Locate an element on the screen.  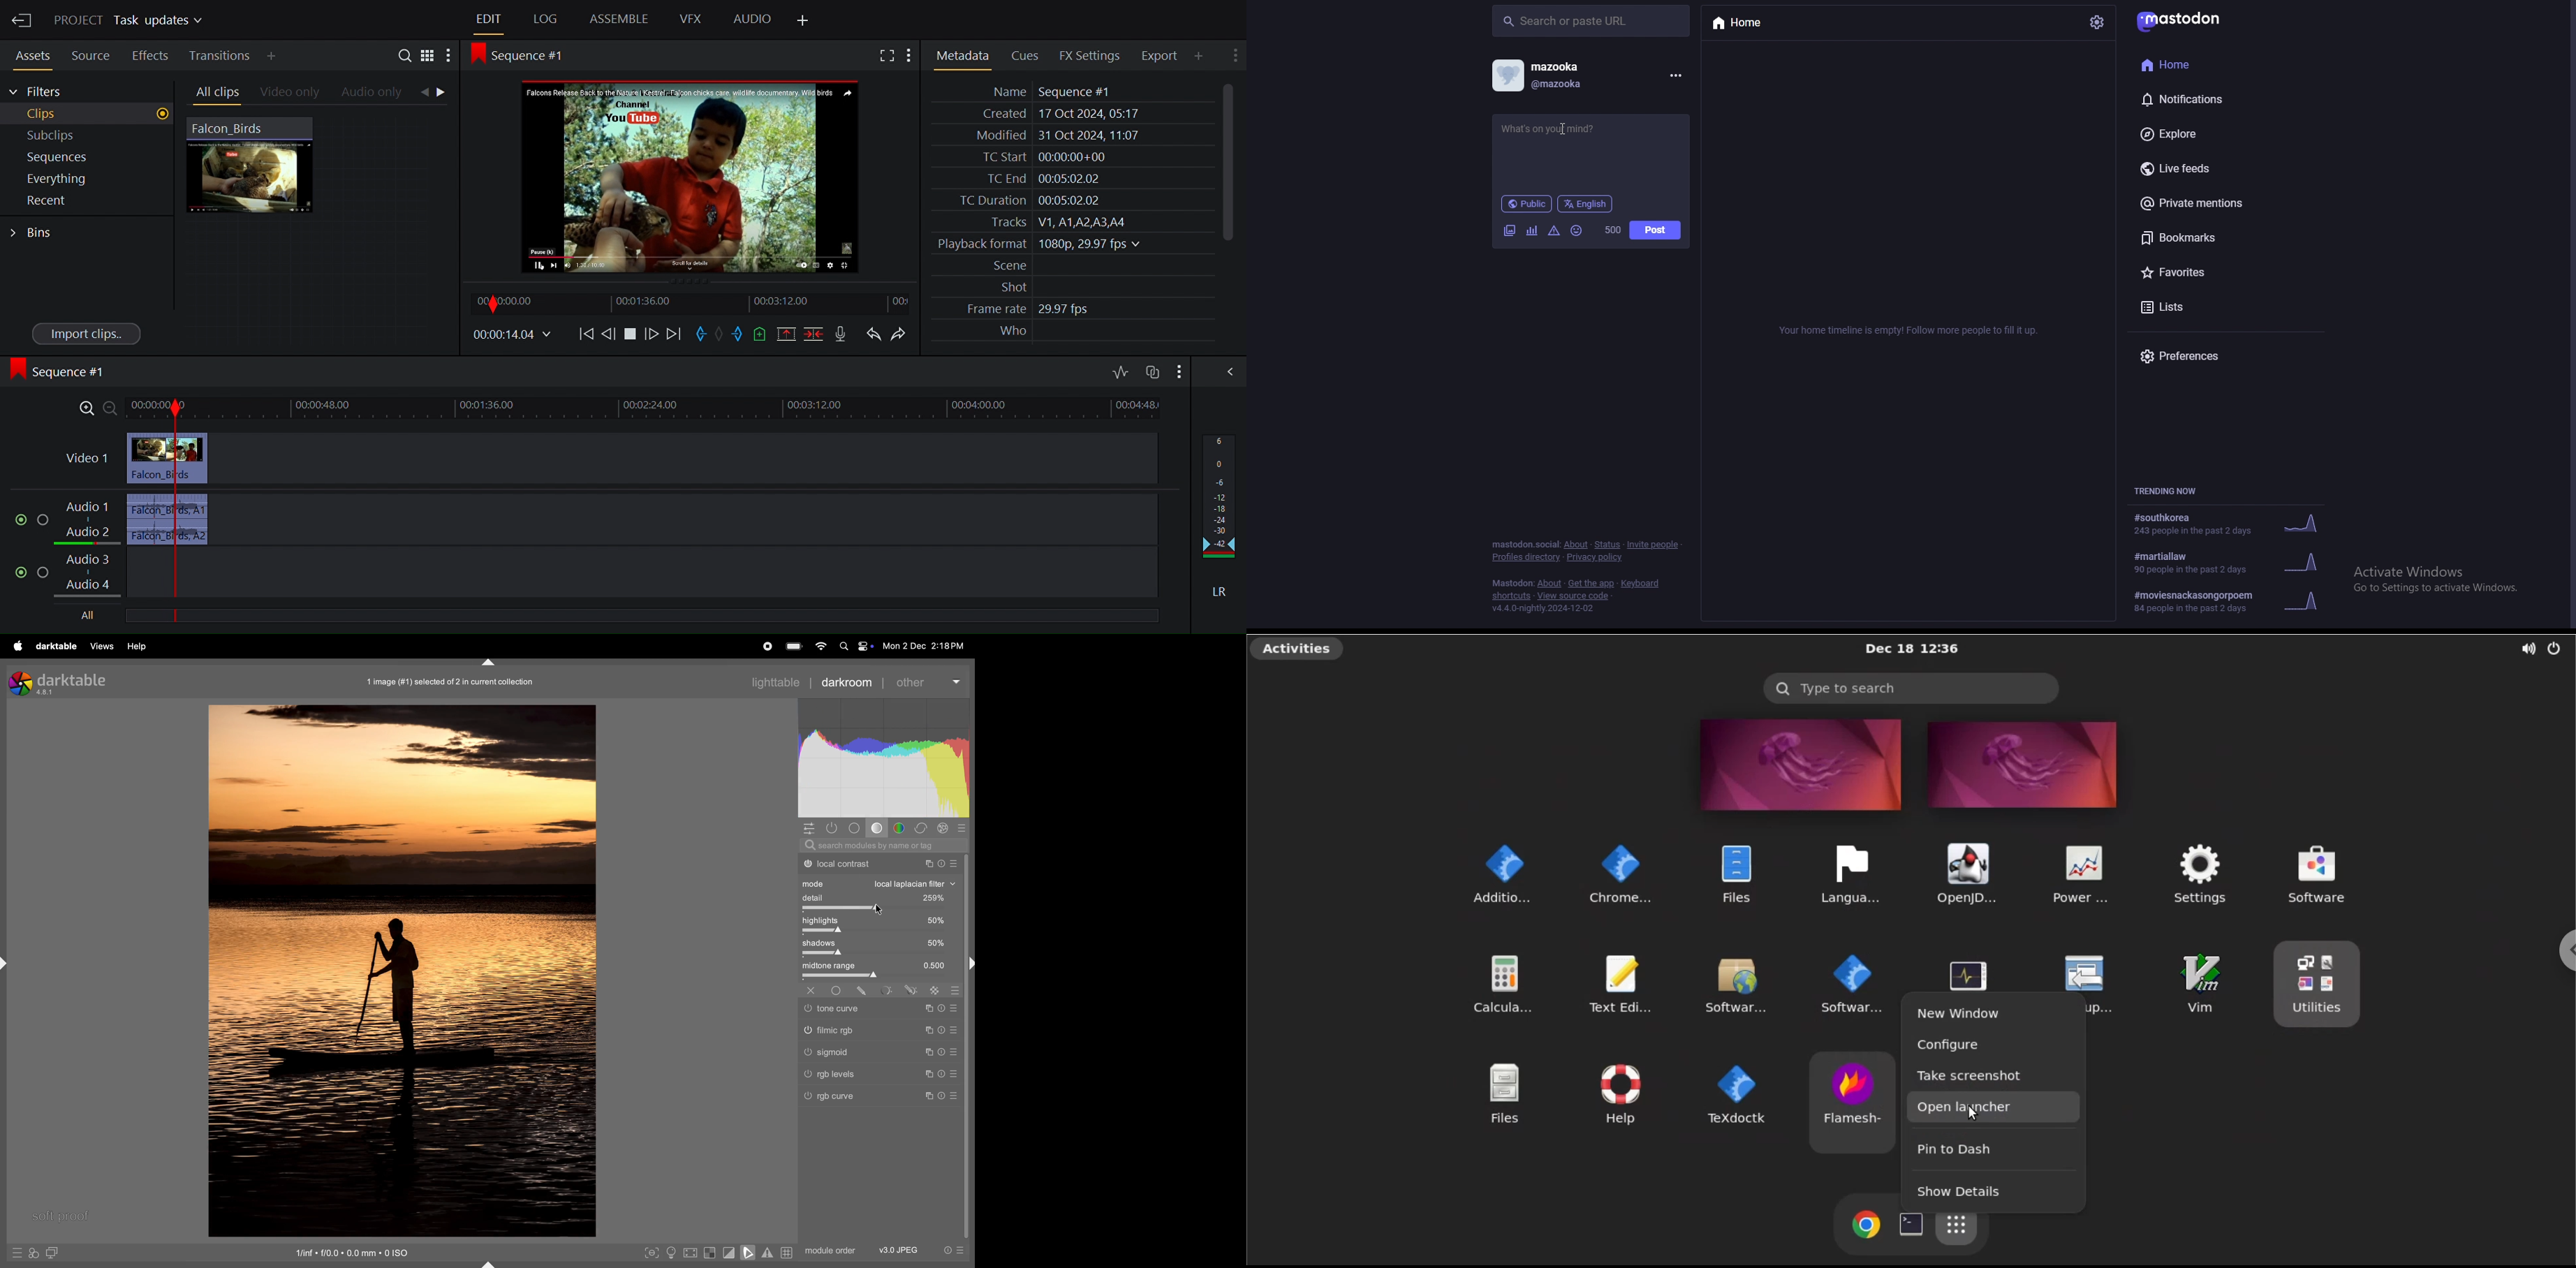
language is located at coordinates (1586, 204).